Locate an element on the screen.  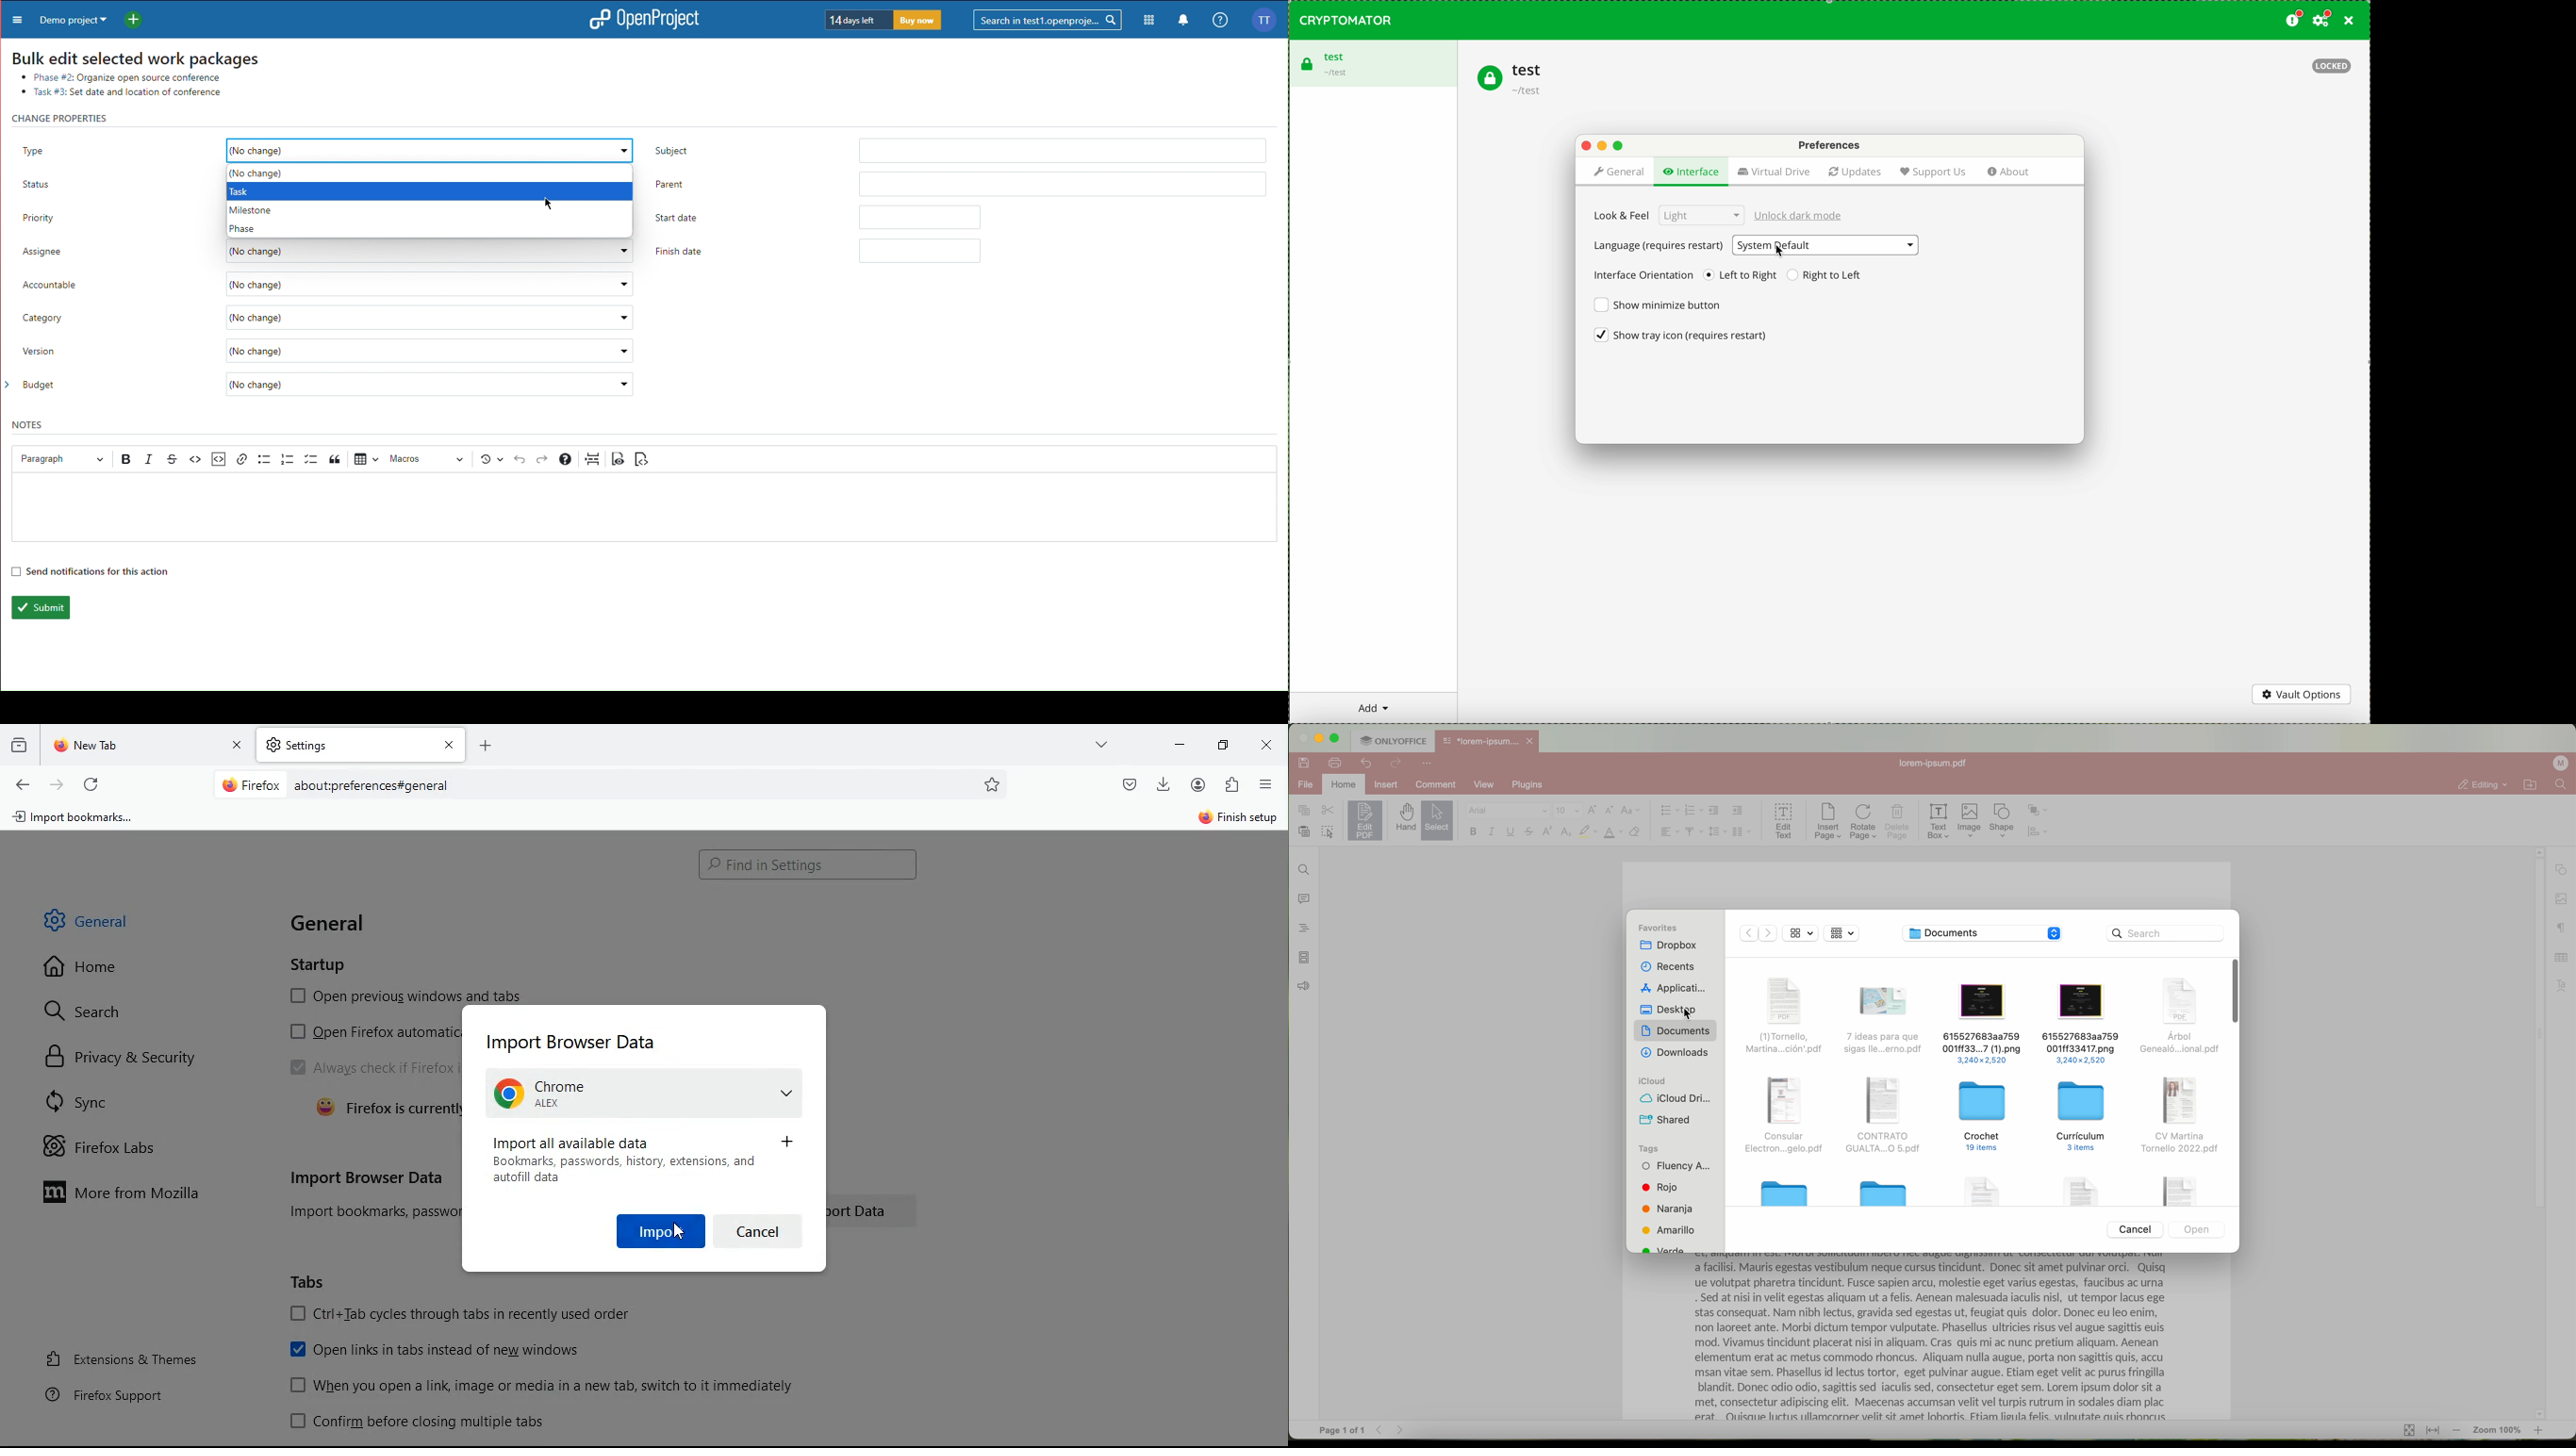
scroll bar is located at coordinates (2232, 992).